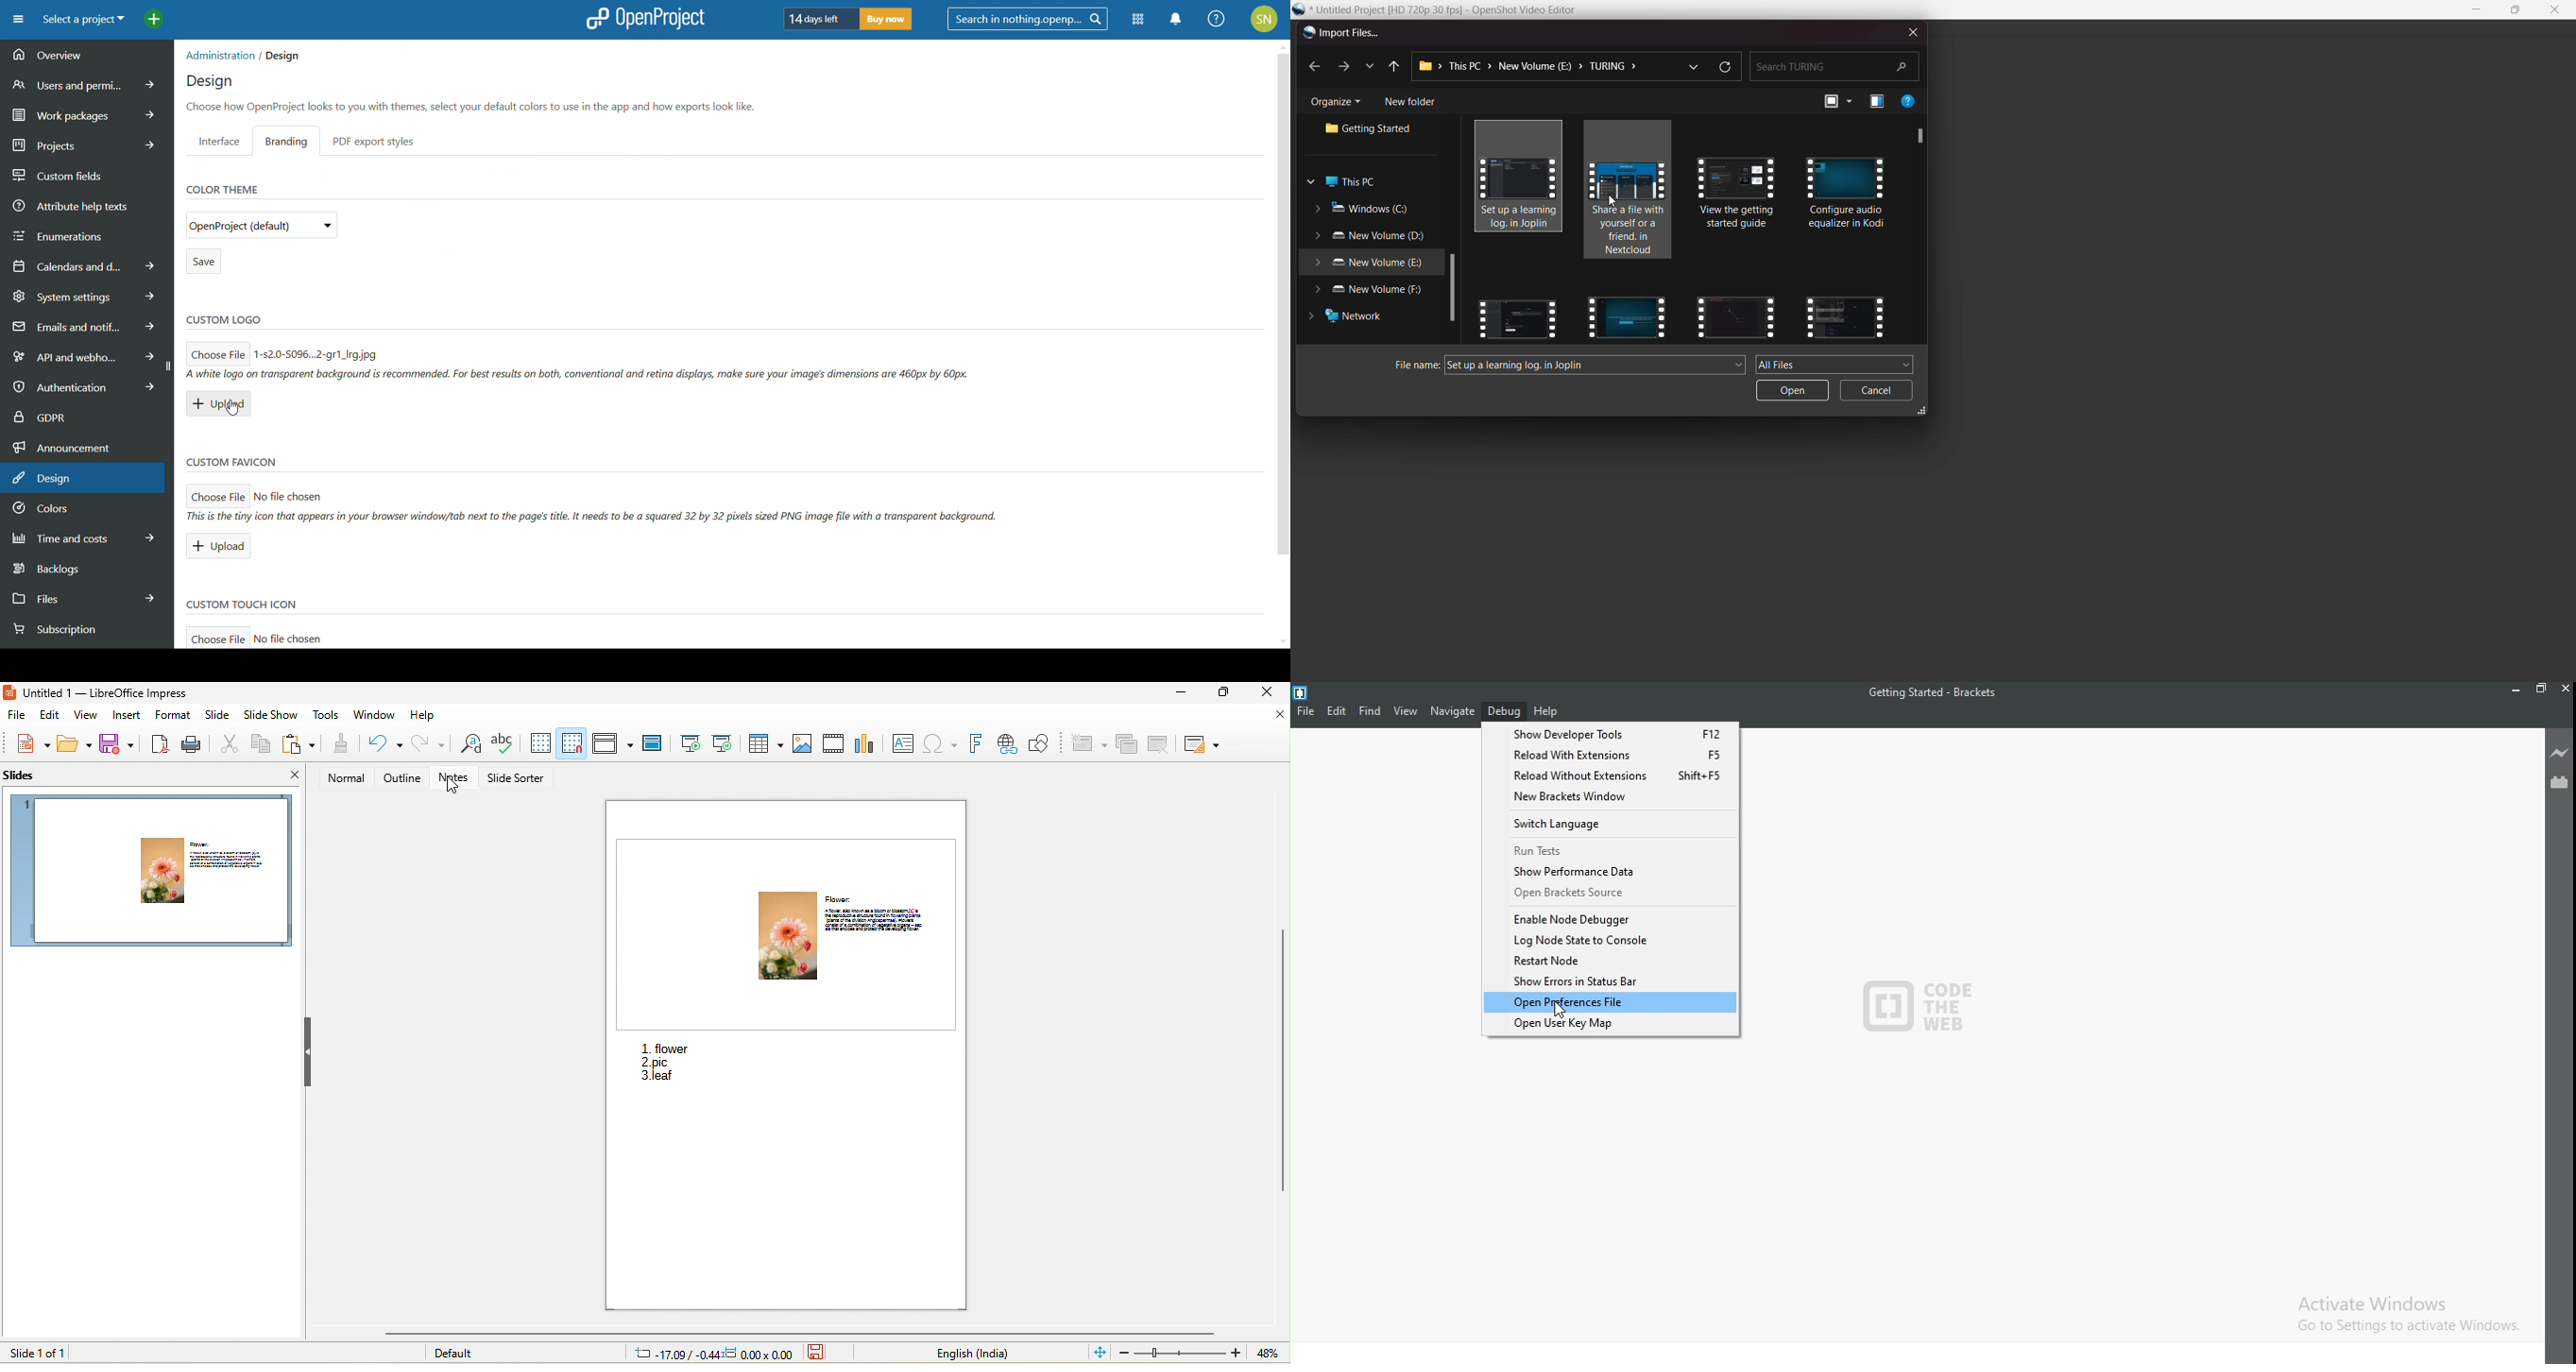 Image resolution: width=2576 pixels, height=1372 pixels. What do you see at coordinates (85, 568) in the screenshot?
I see `backlogs` at bounding box center [85, 568].